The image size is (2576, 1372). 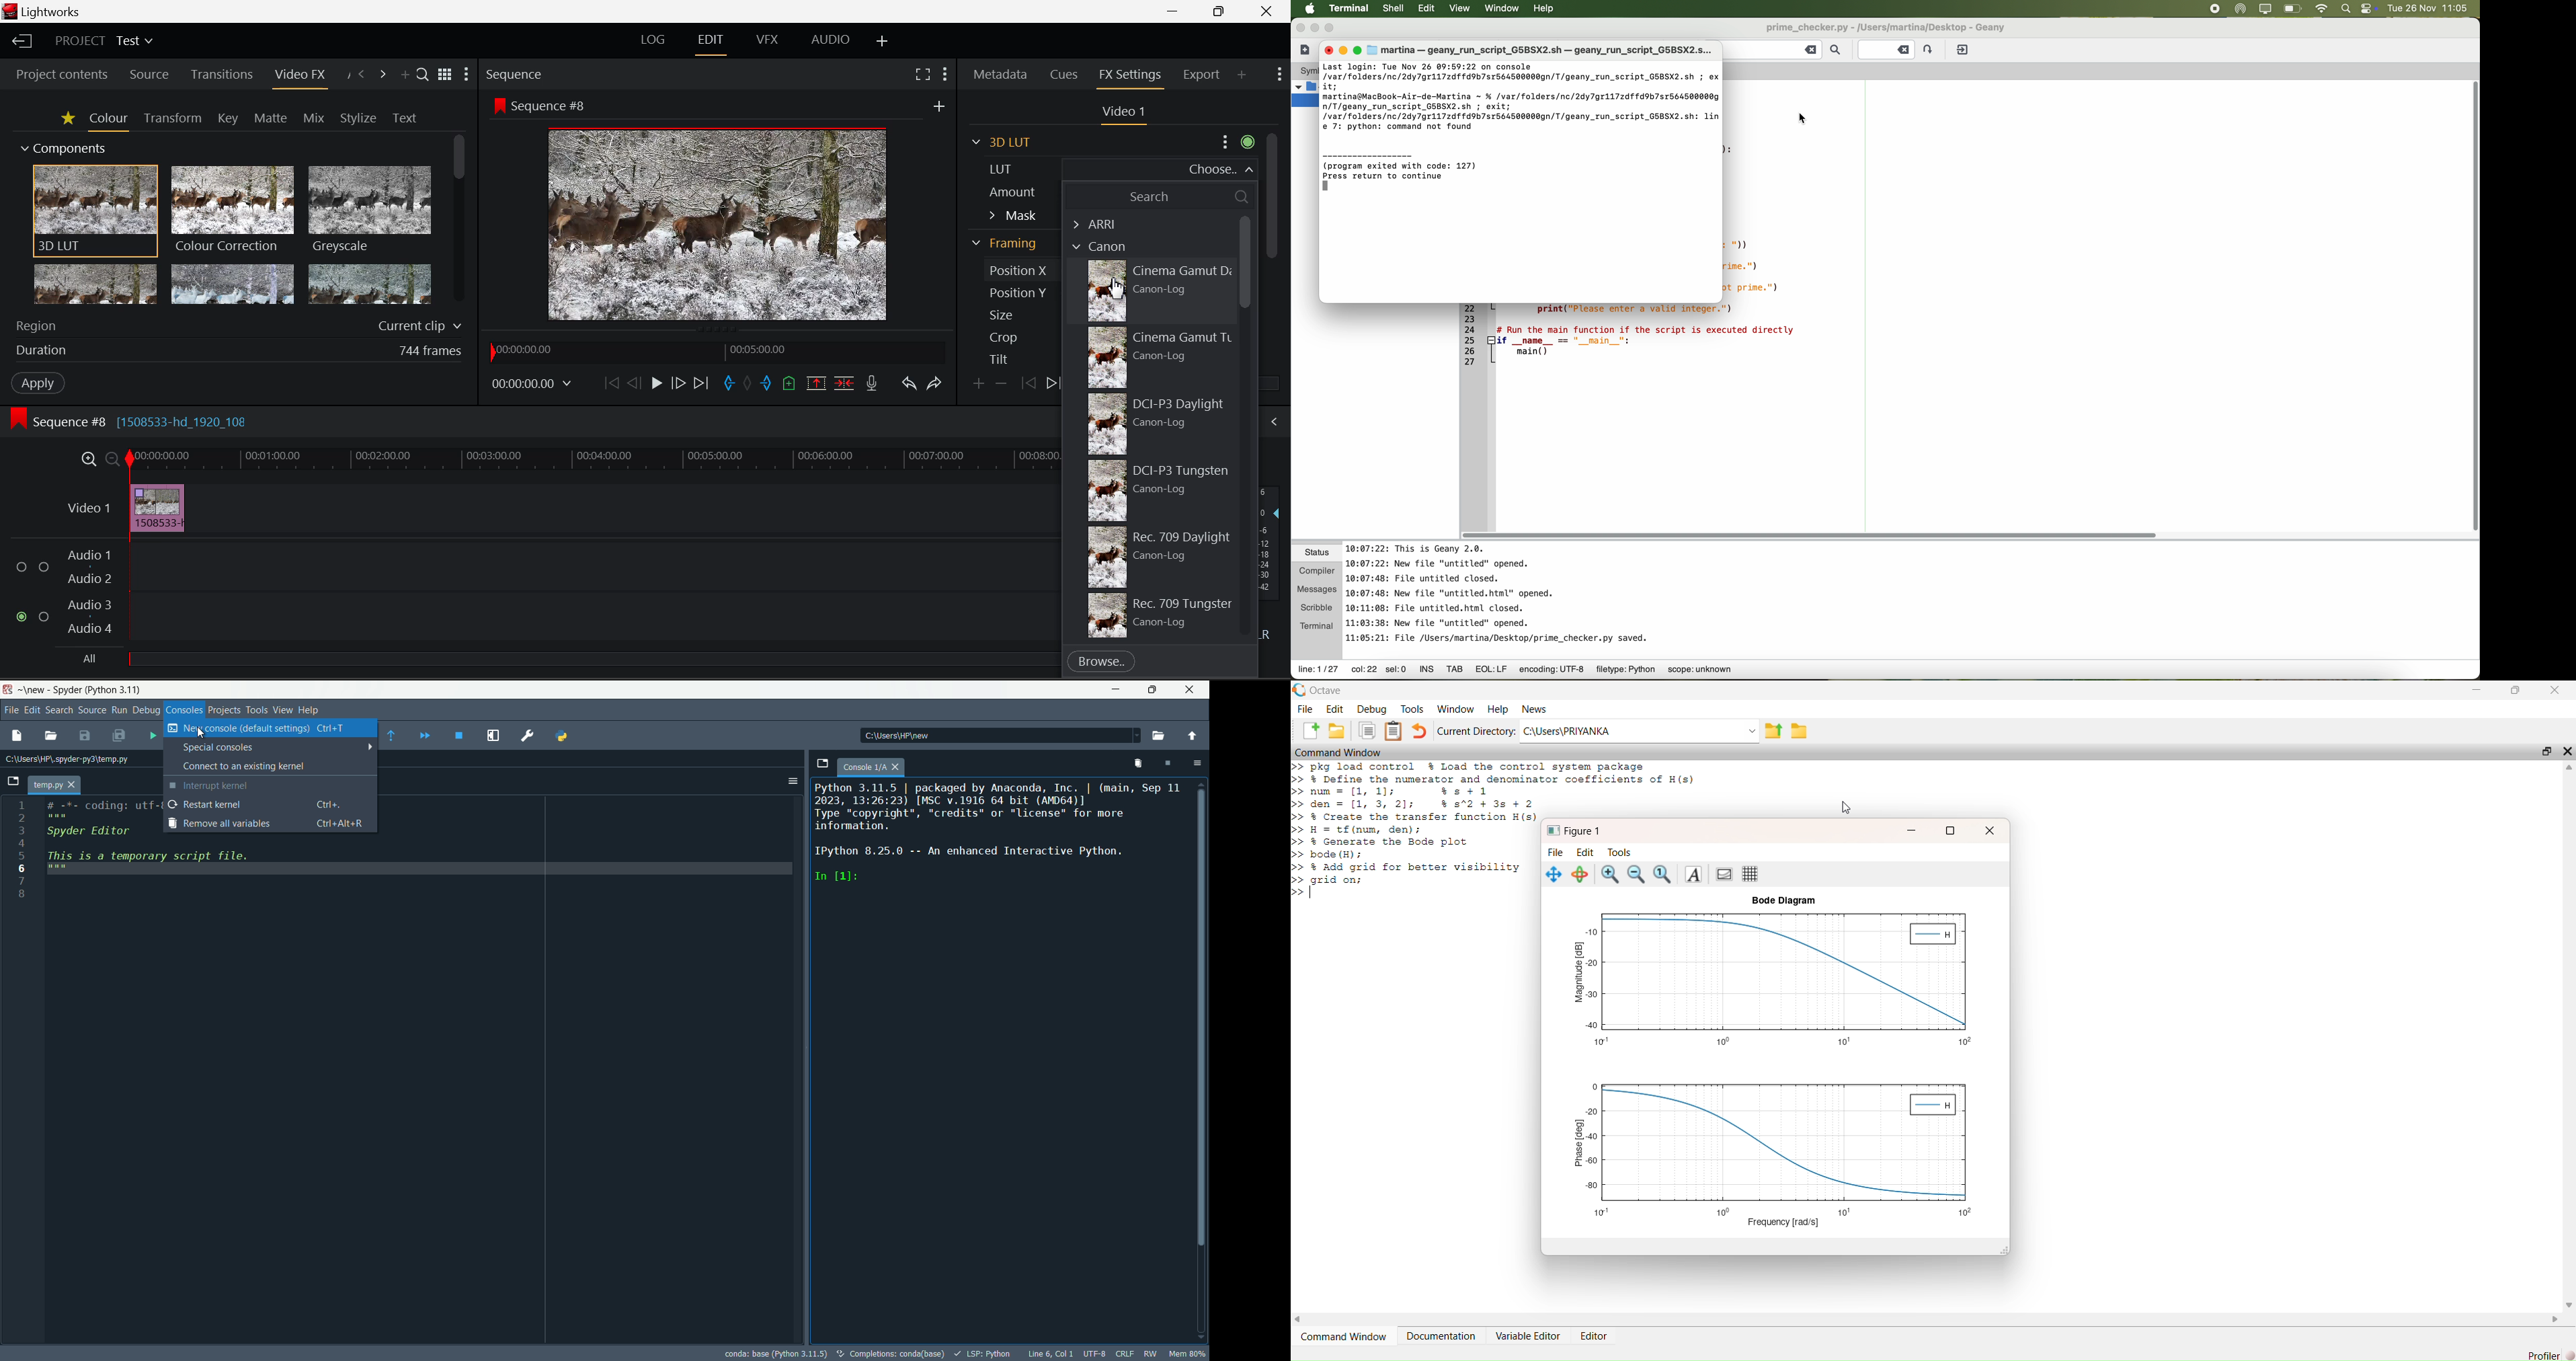 What do you see at coordinates (266, 824) in the screenshot?
I see `remove all variables` at bounding box center [266, 824].